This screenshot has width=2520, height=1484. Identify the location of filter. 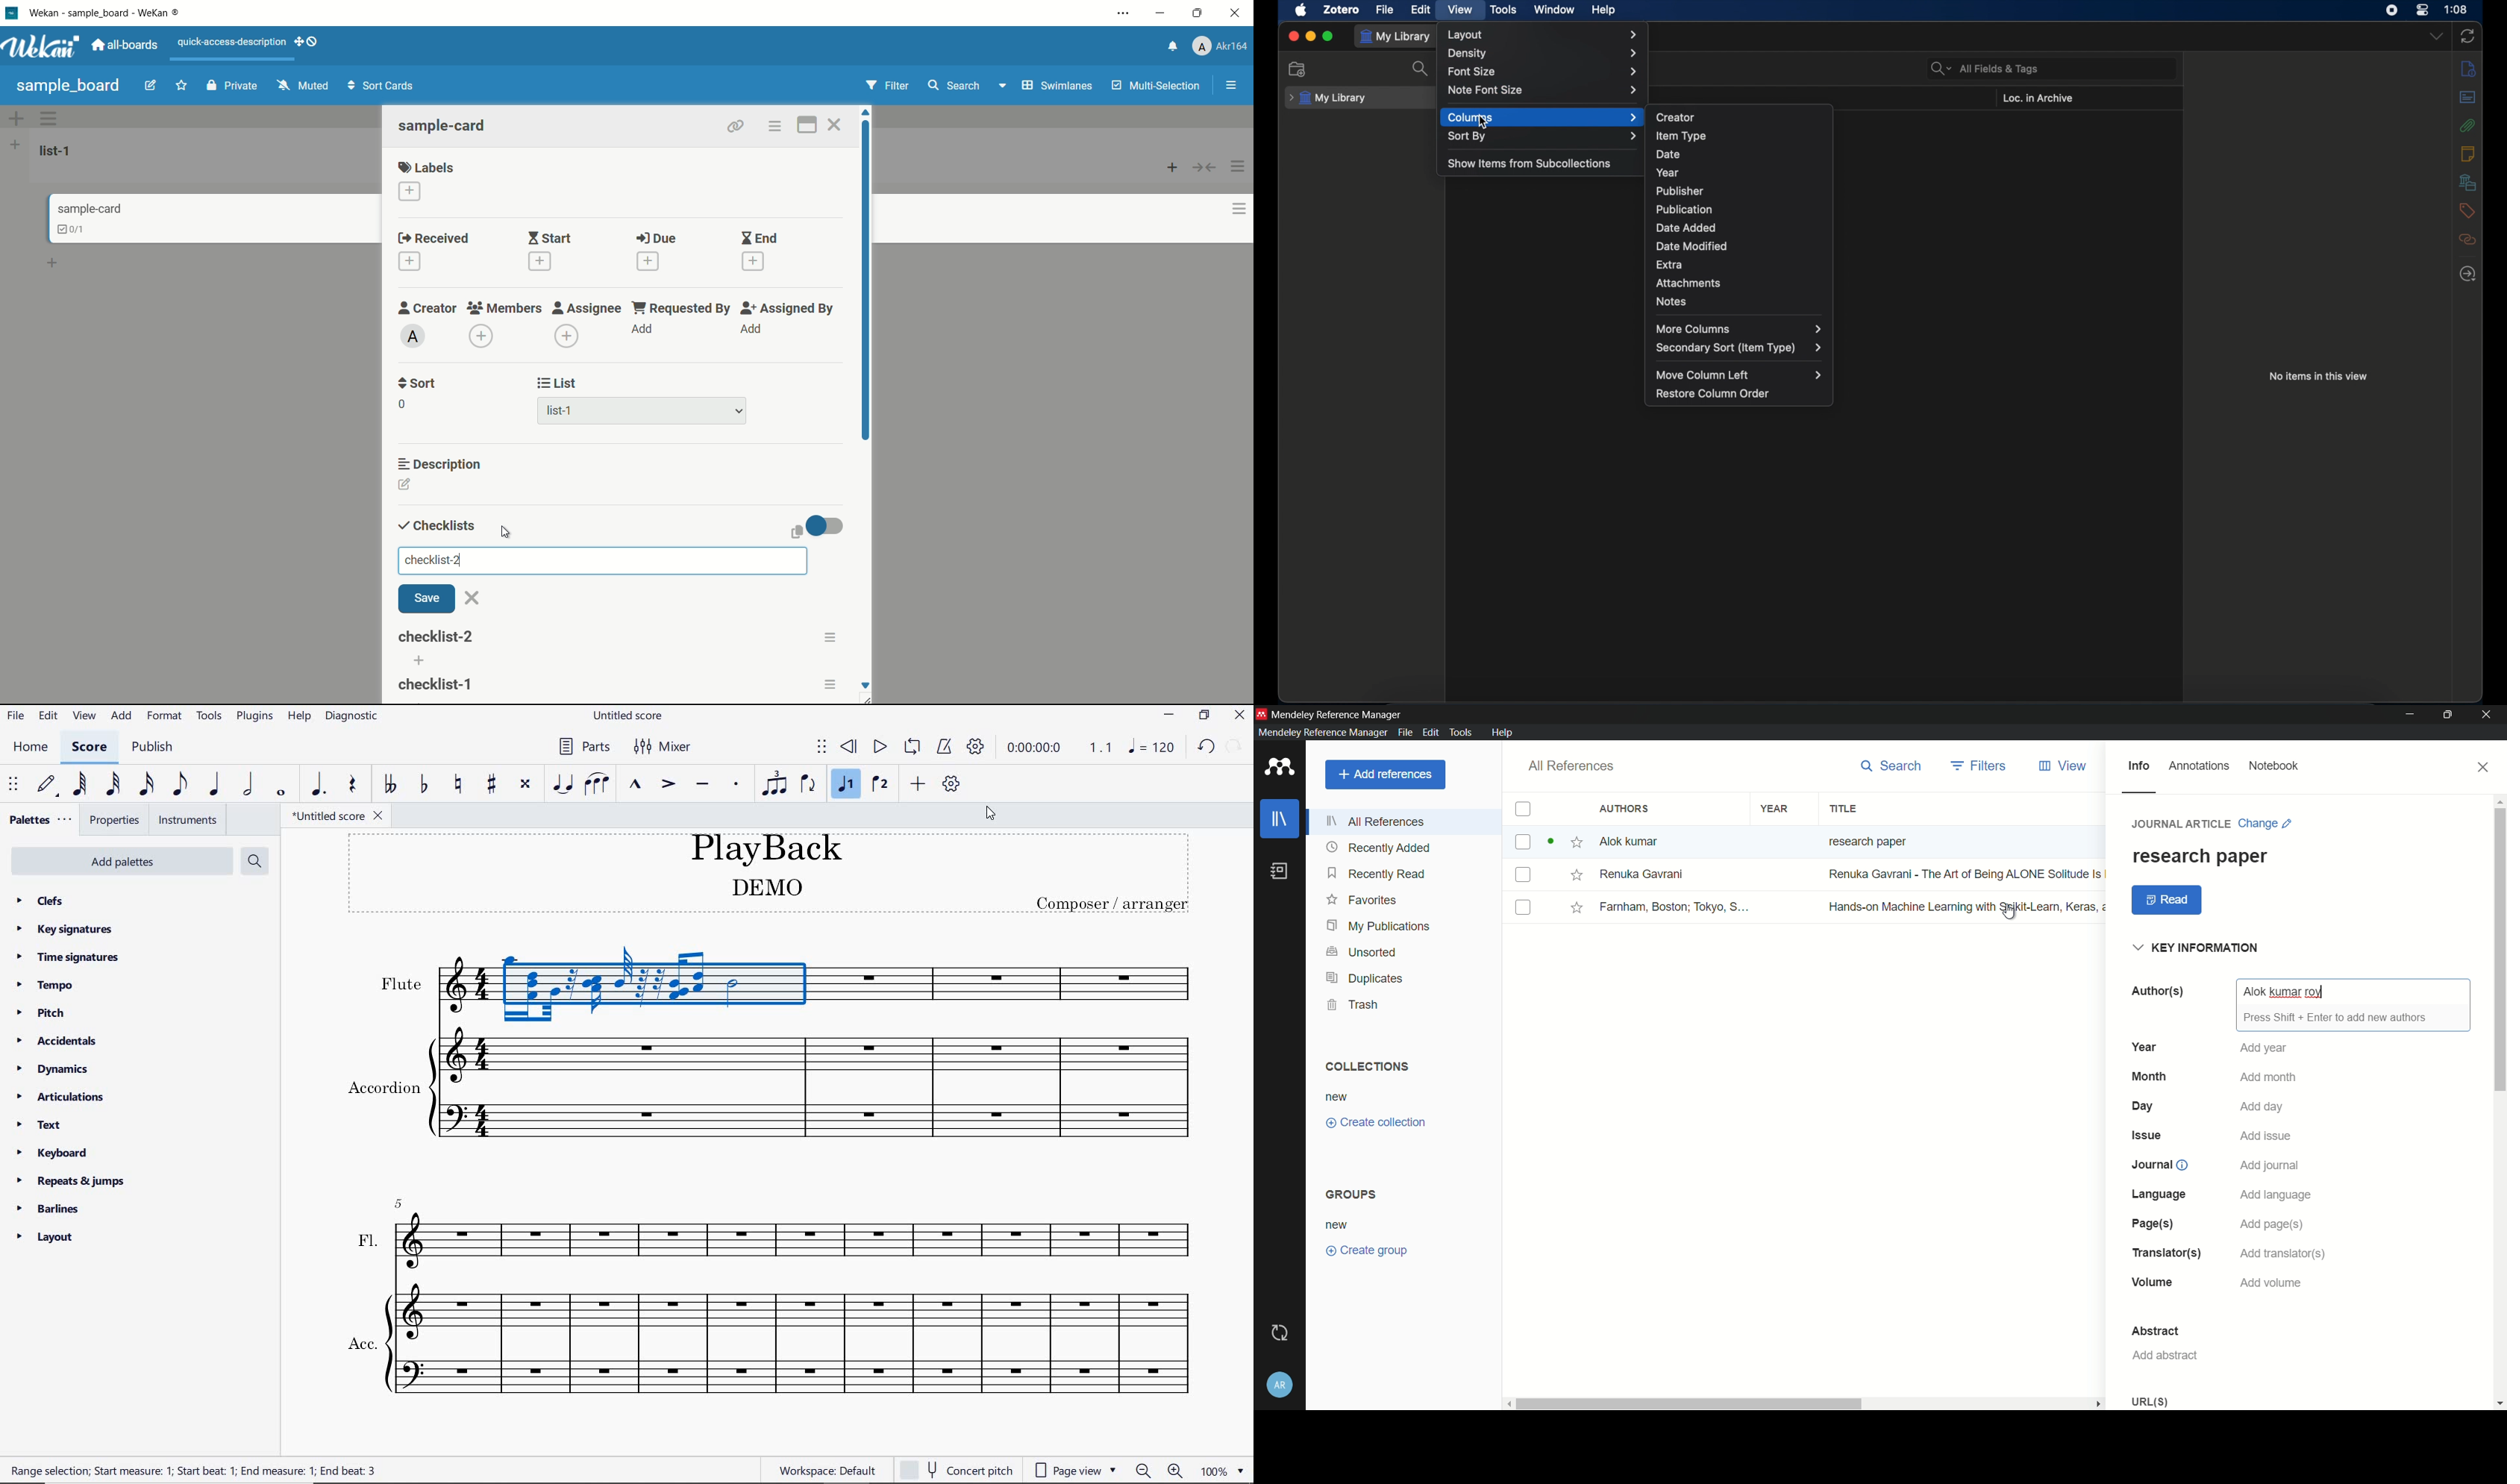
(888, 86).